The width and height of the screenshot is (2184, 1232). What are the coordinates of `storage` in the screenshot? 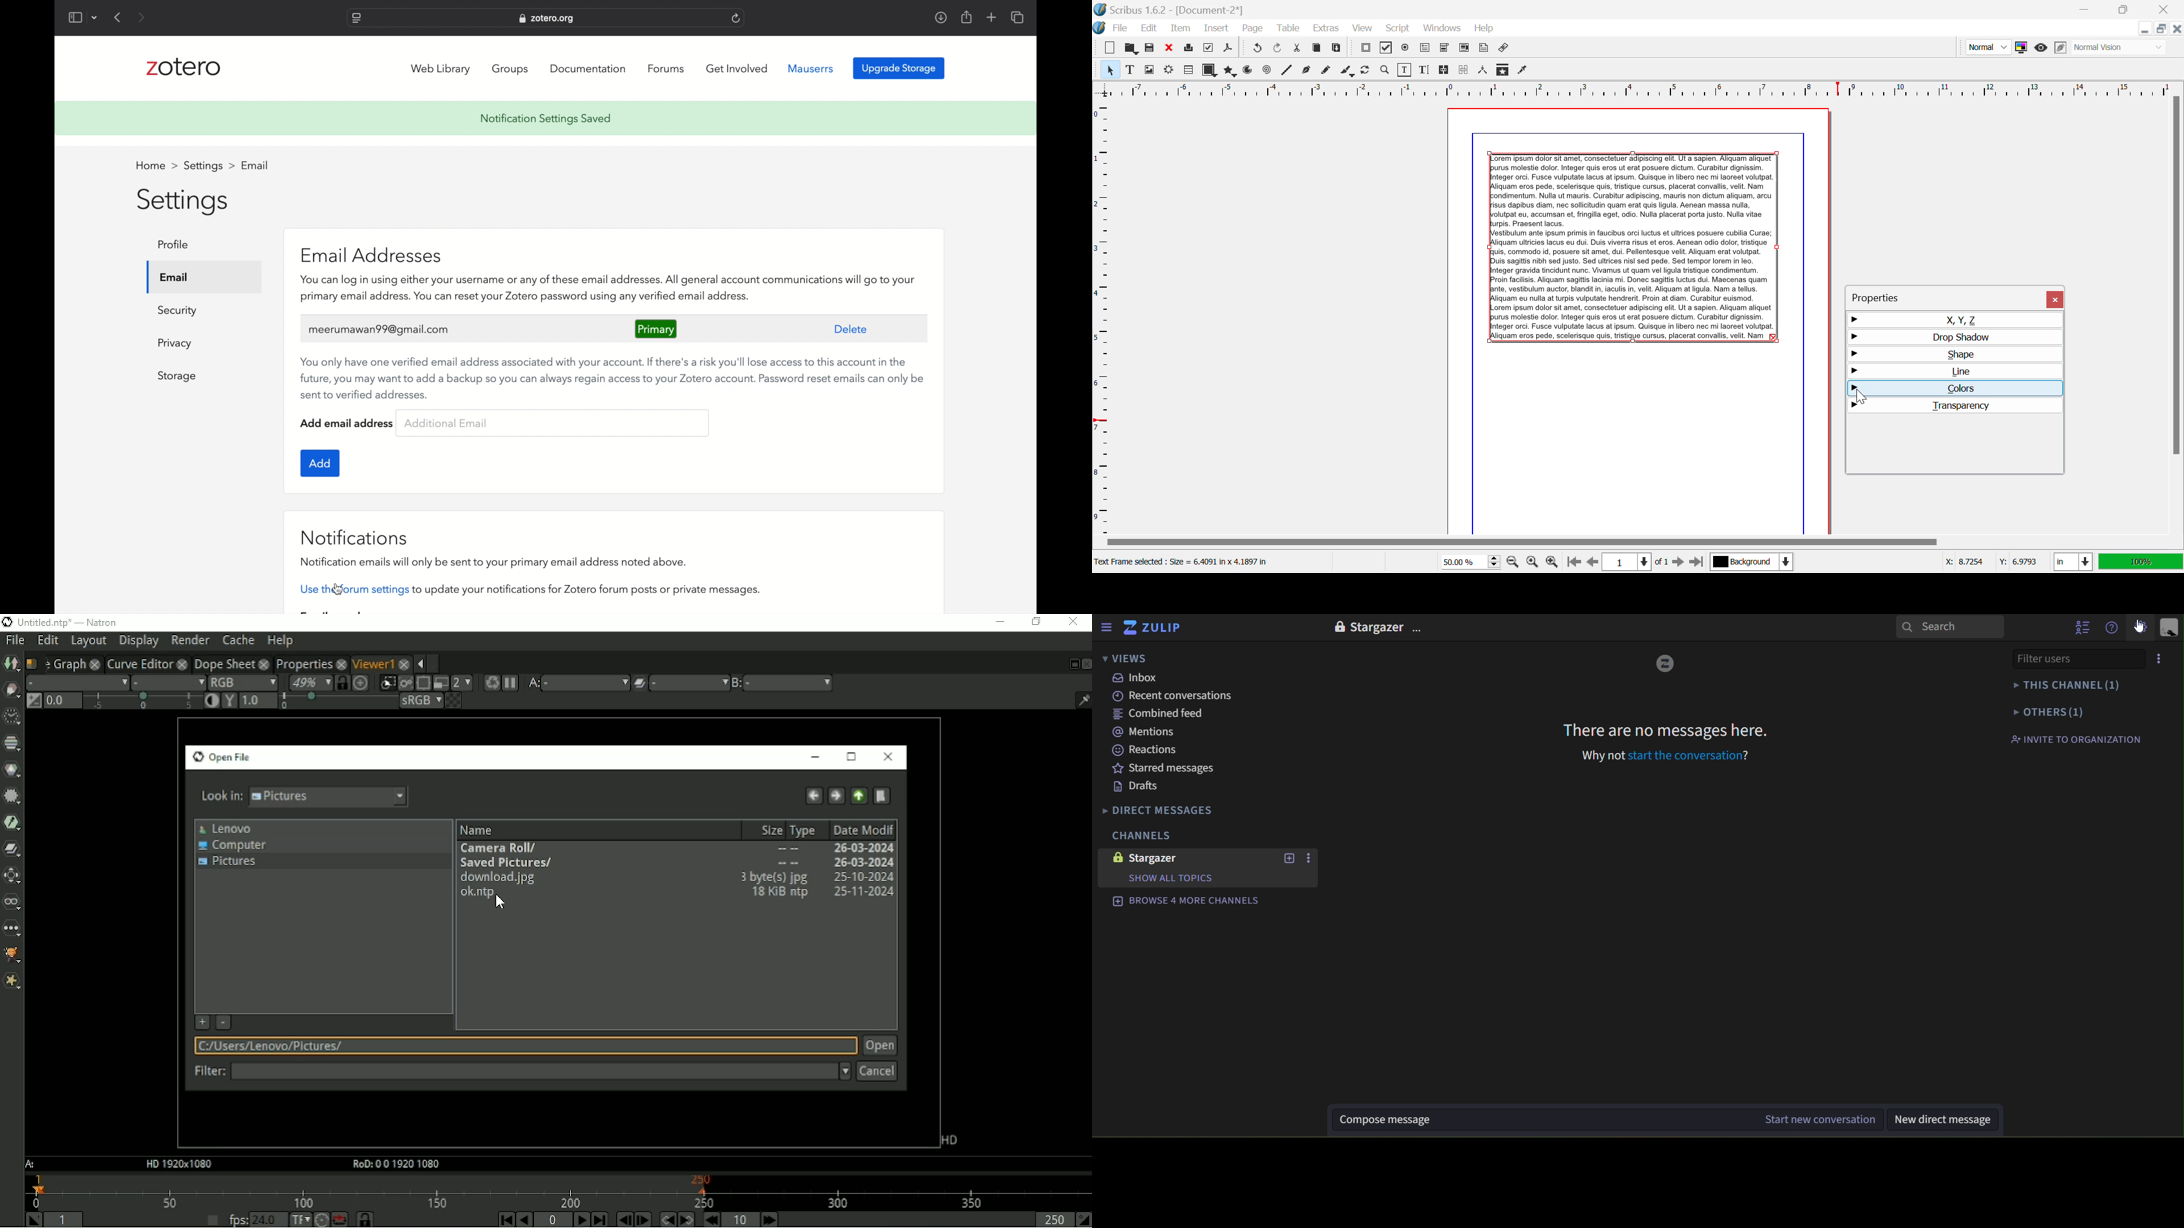 It's located at (177, 376).